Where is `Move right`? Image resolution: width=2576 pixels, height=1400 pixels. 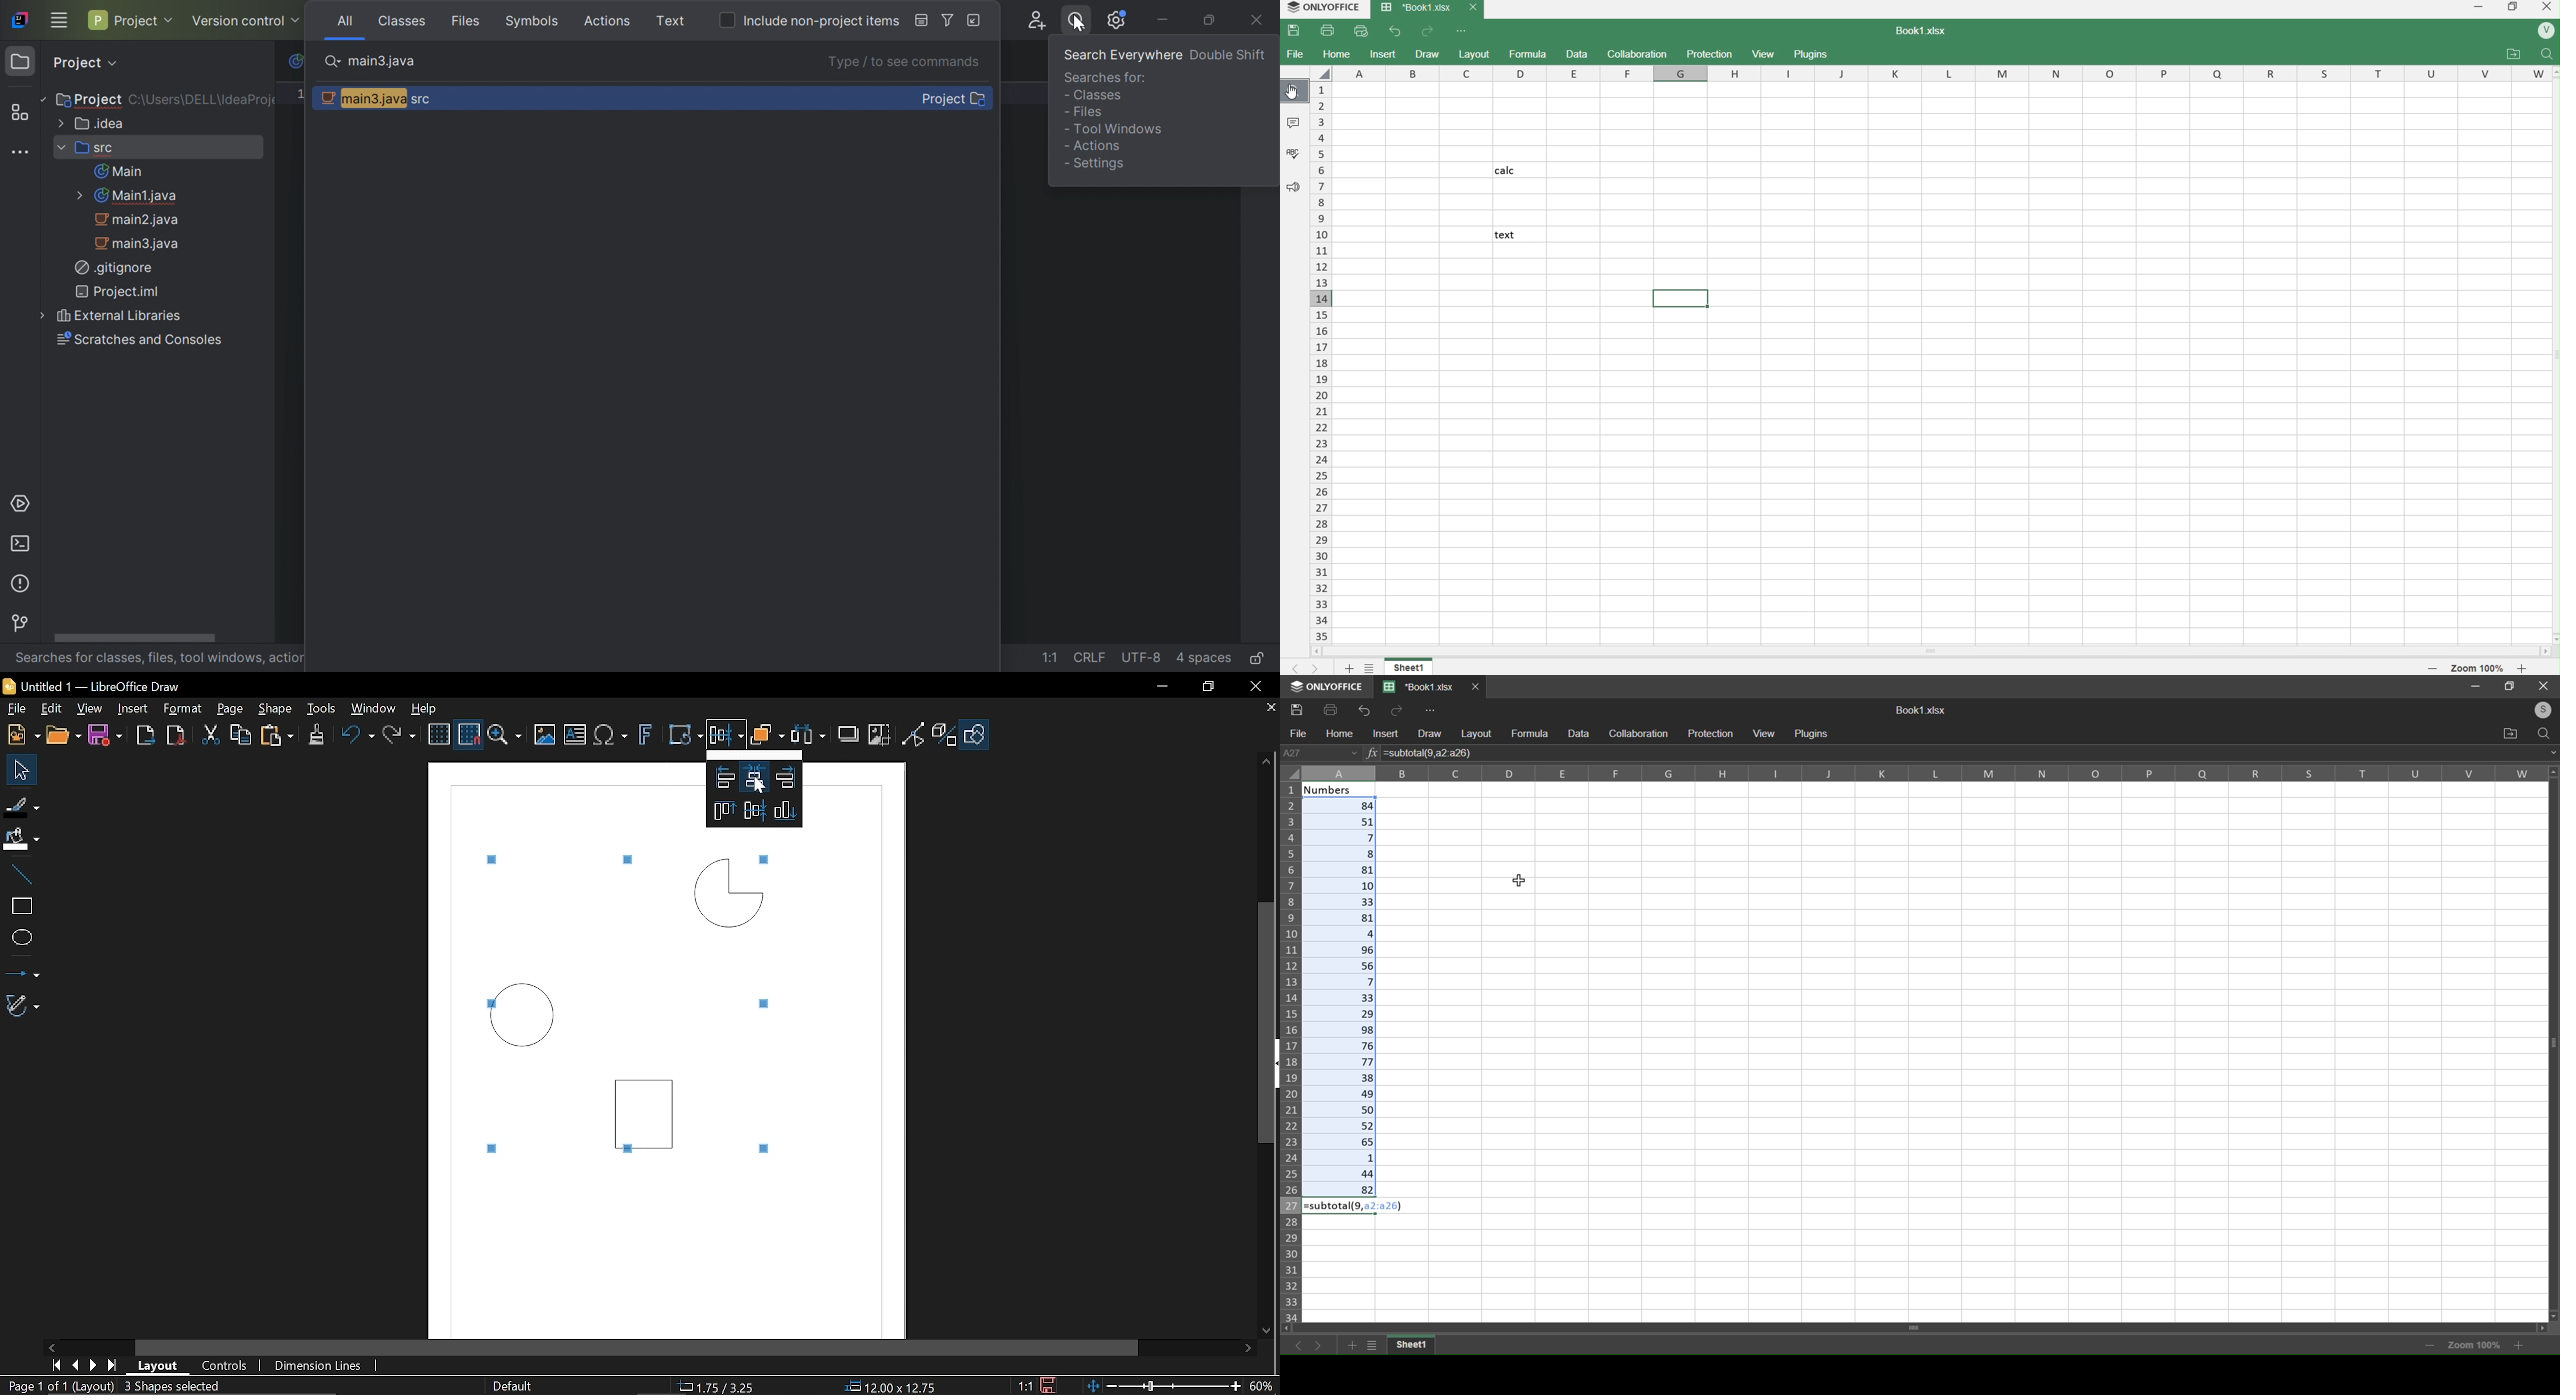 Move right is located at coordinates (1250, 1350).